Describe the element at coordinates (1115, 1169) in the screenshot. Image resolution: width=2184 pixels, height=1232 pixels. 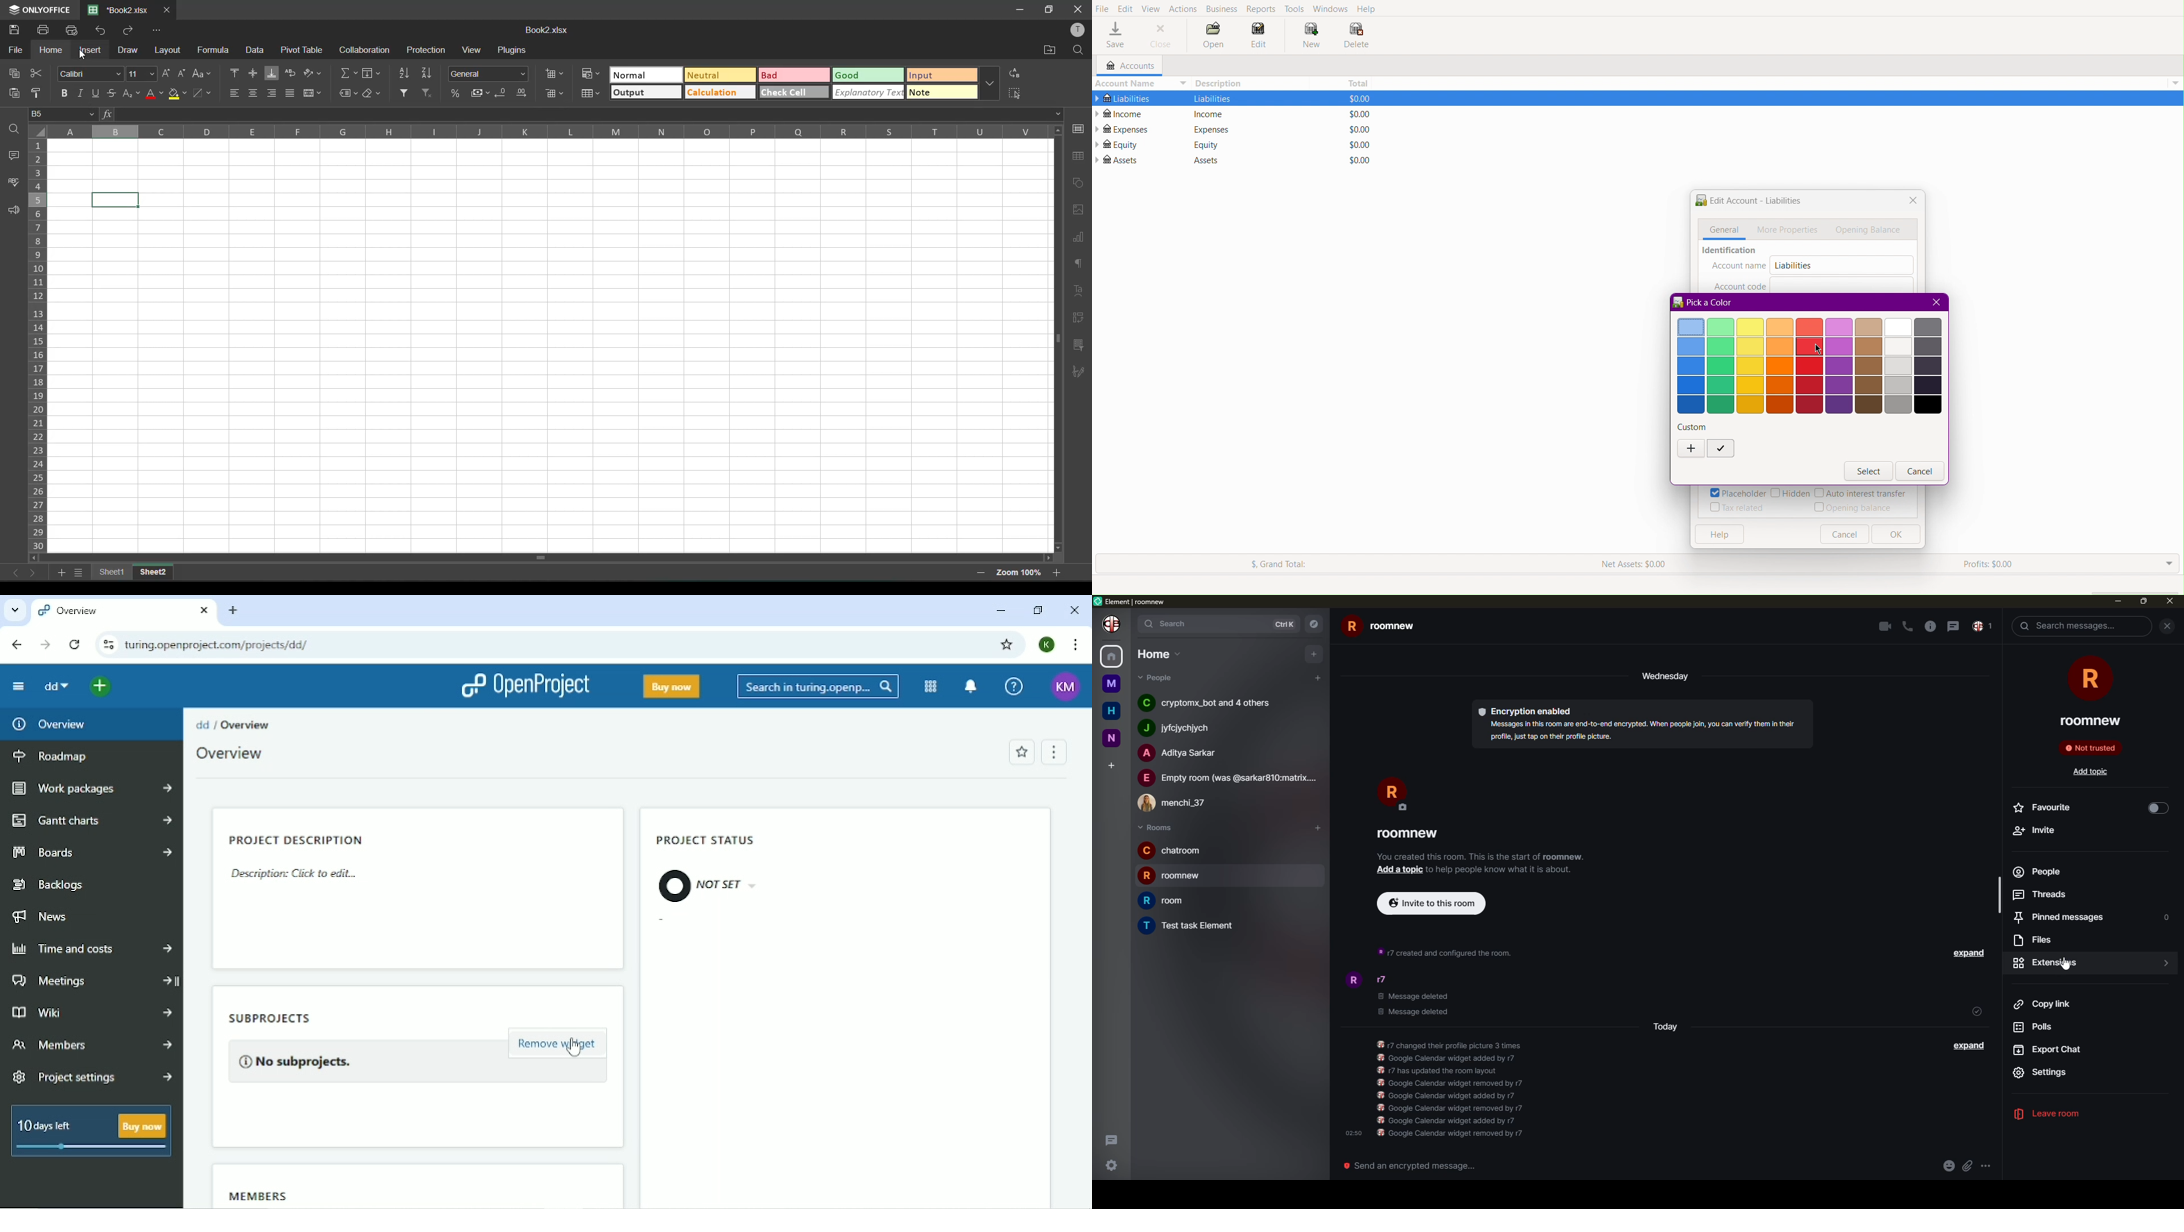
I see `settings` at that location.